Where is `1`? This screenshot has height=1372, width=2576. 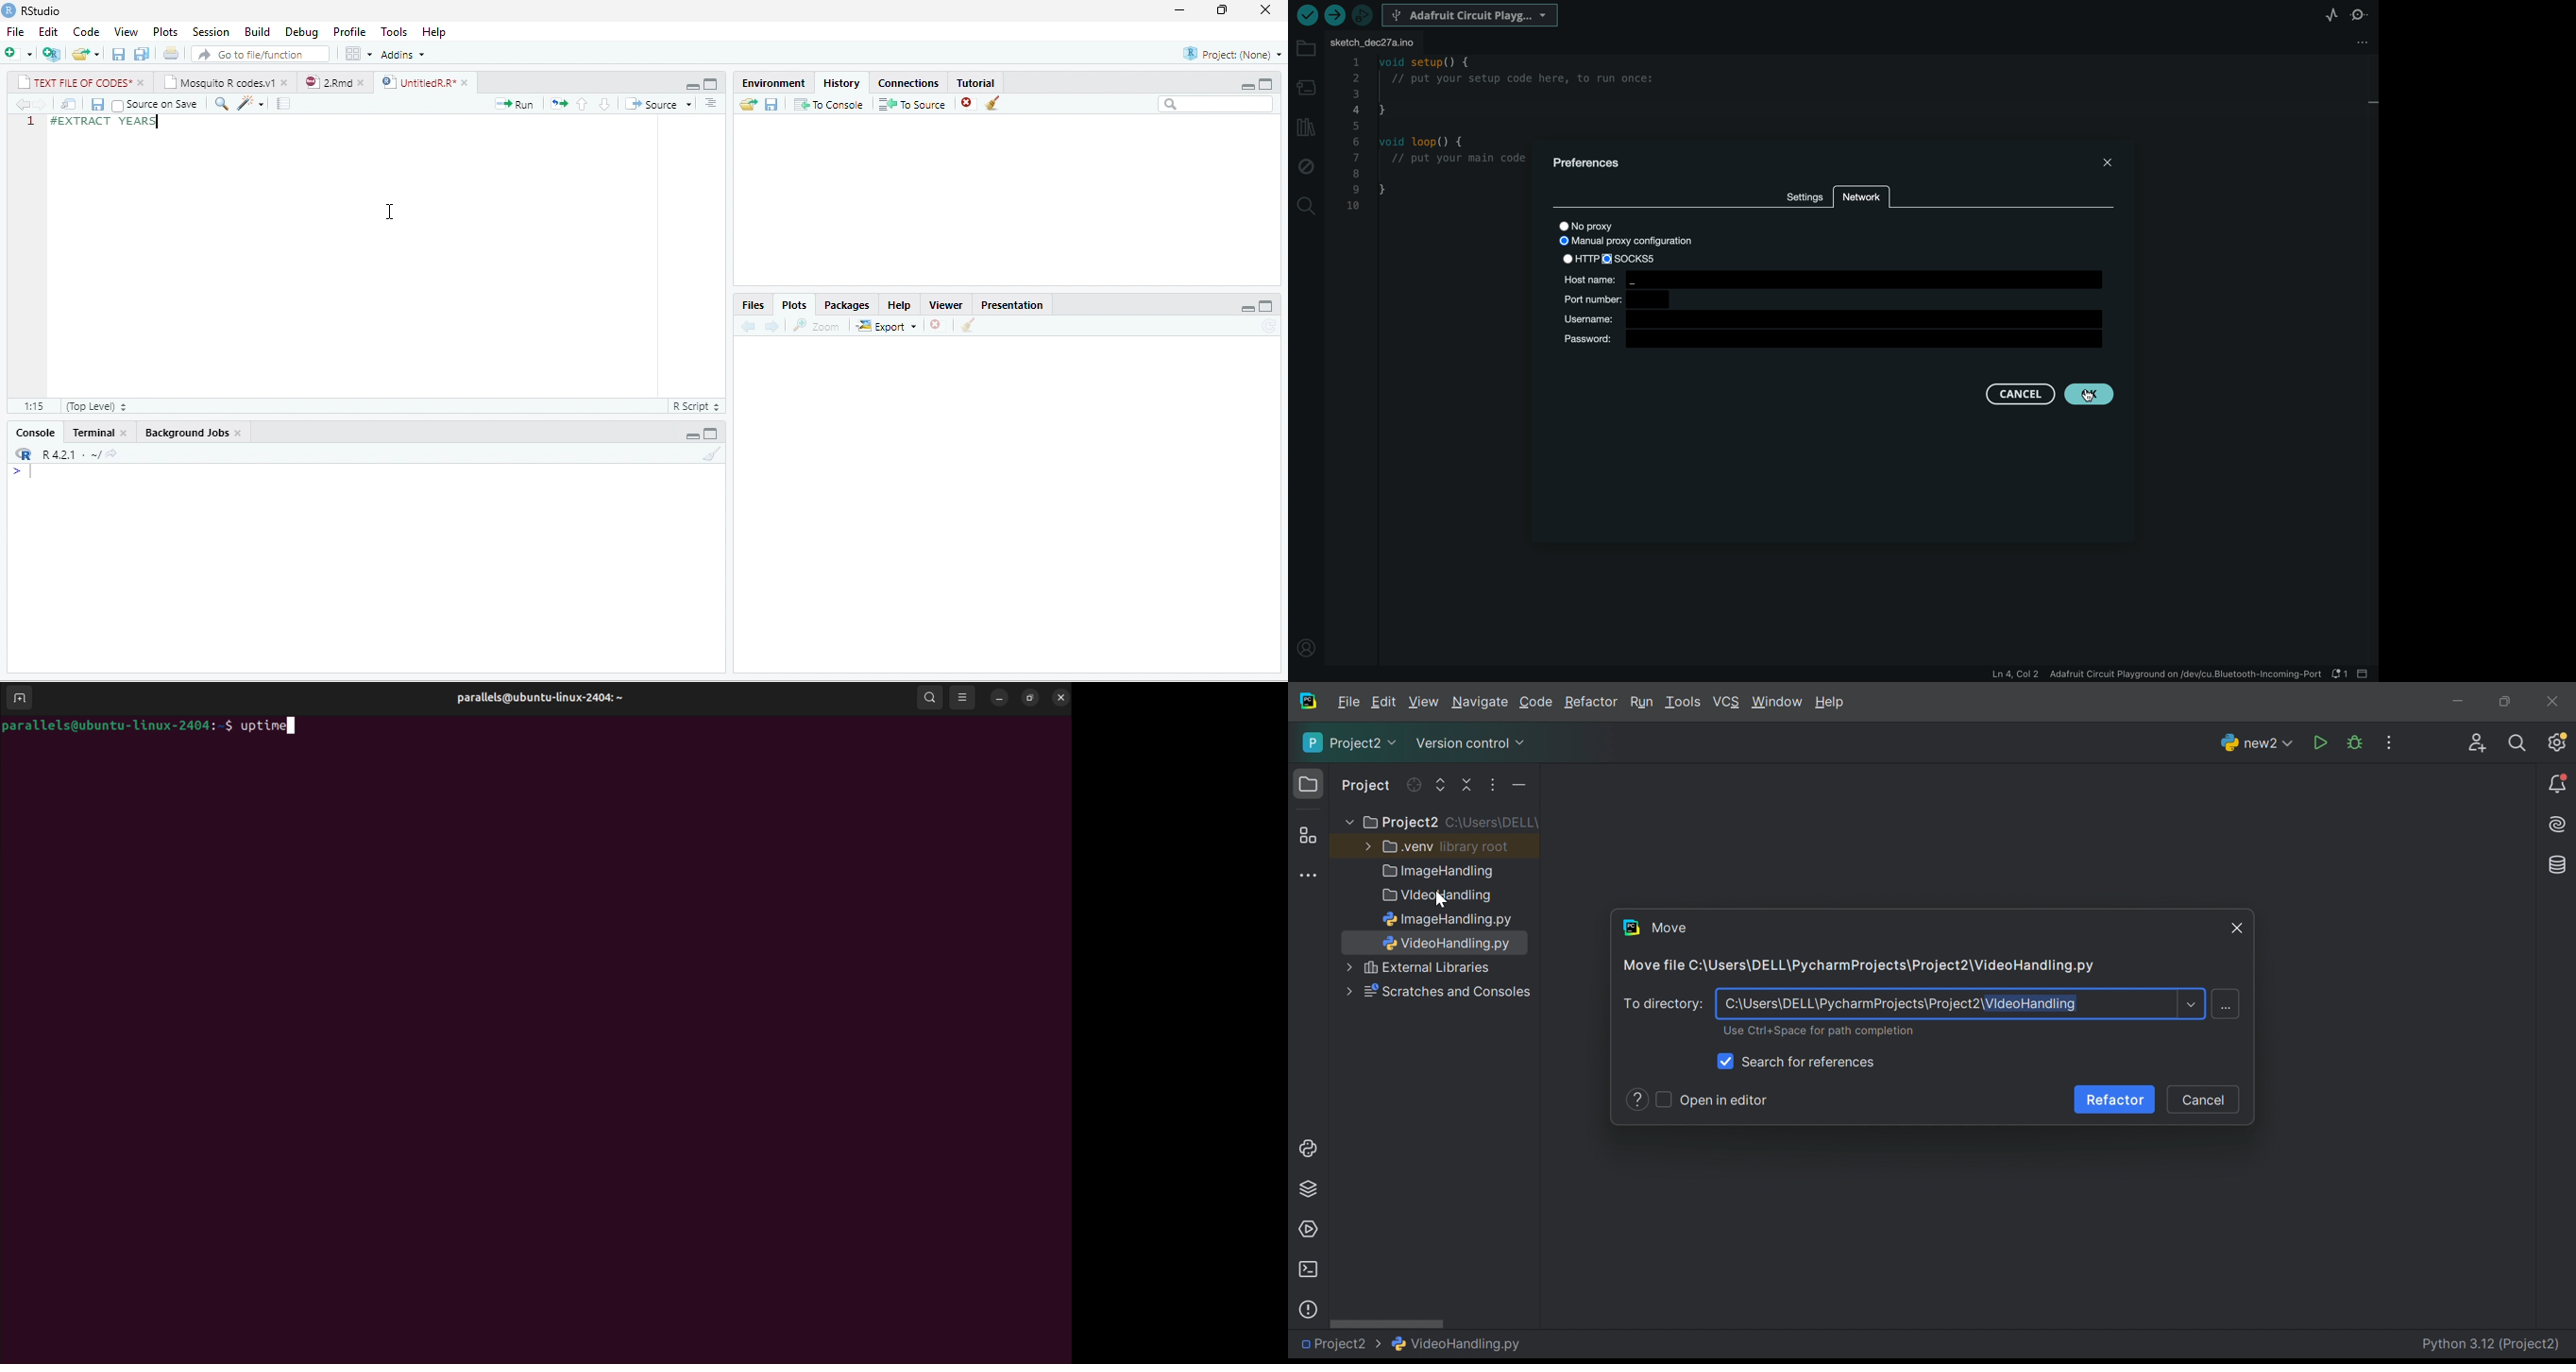
1 is located at coordinates (29, 121).